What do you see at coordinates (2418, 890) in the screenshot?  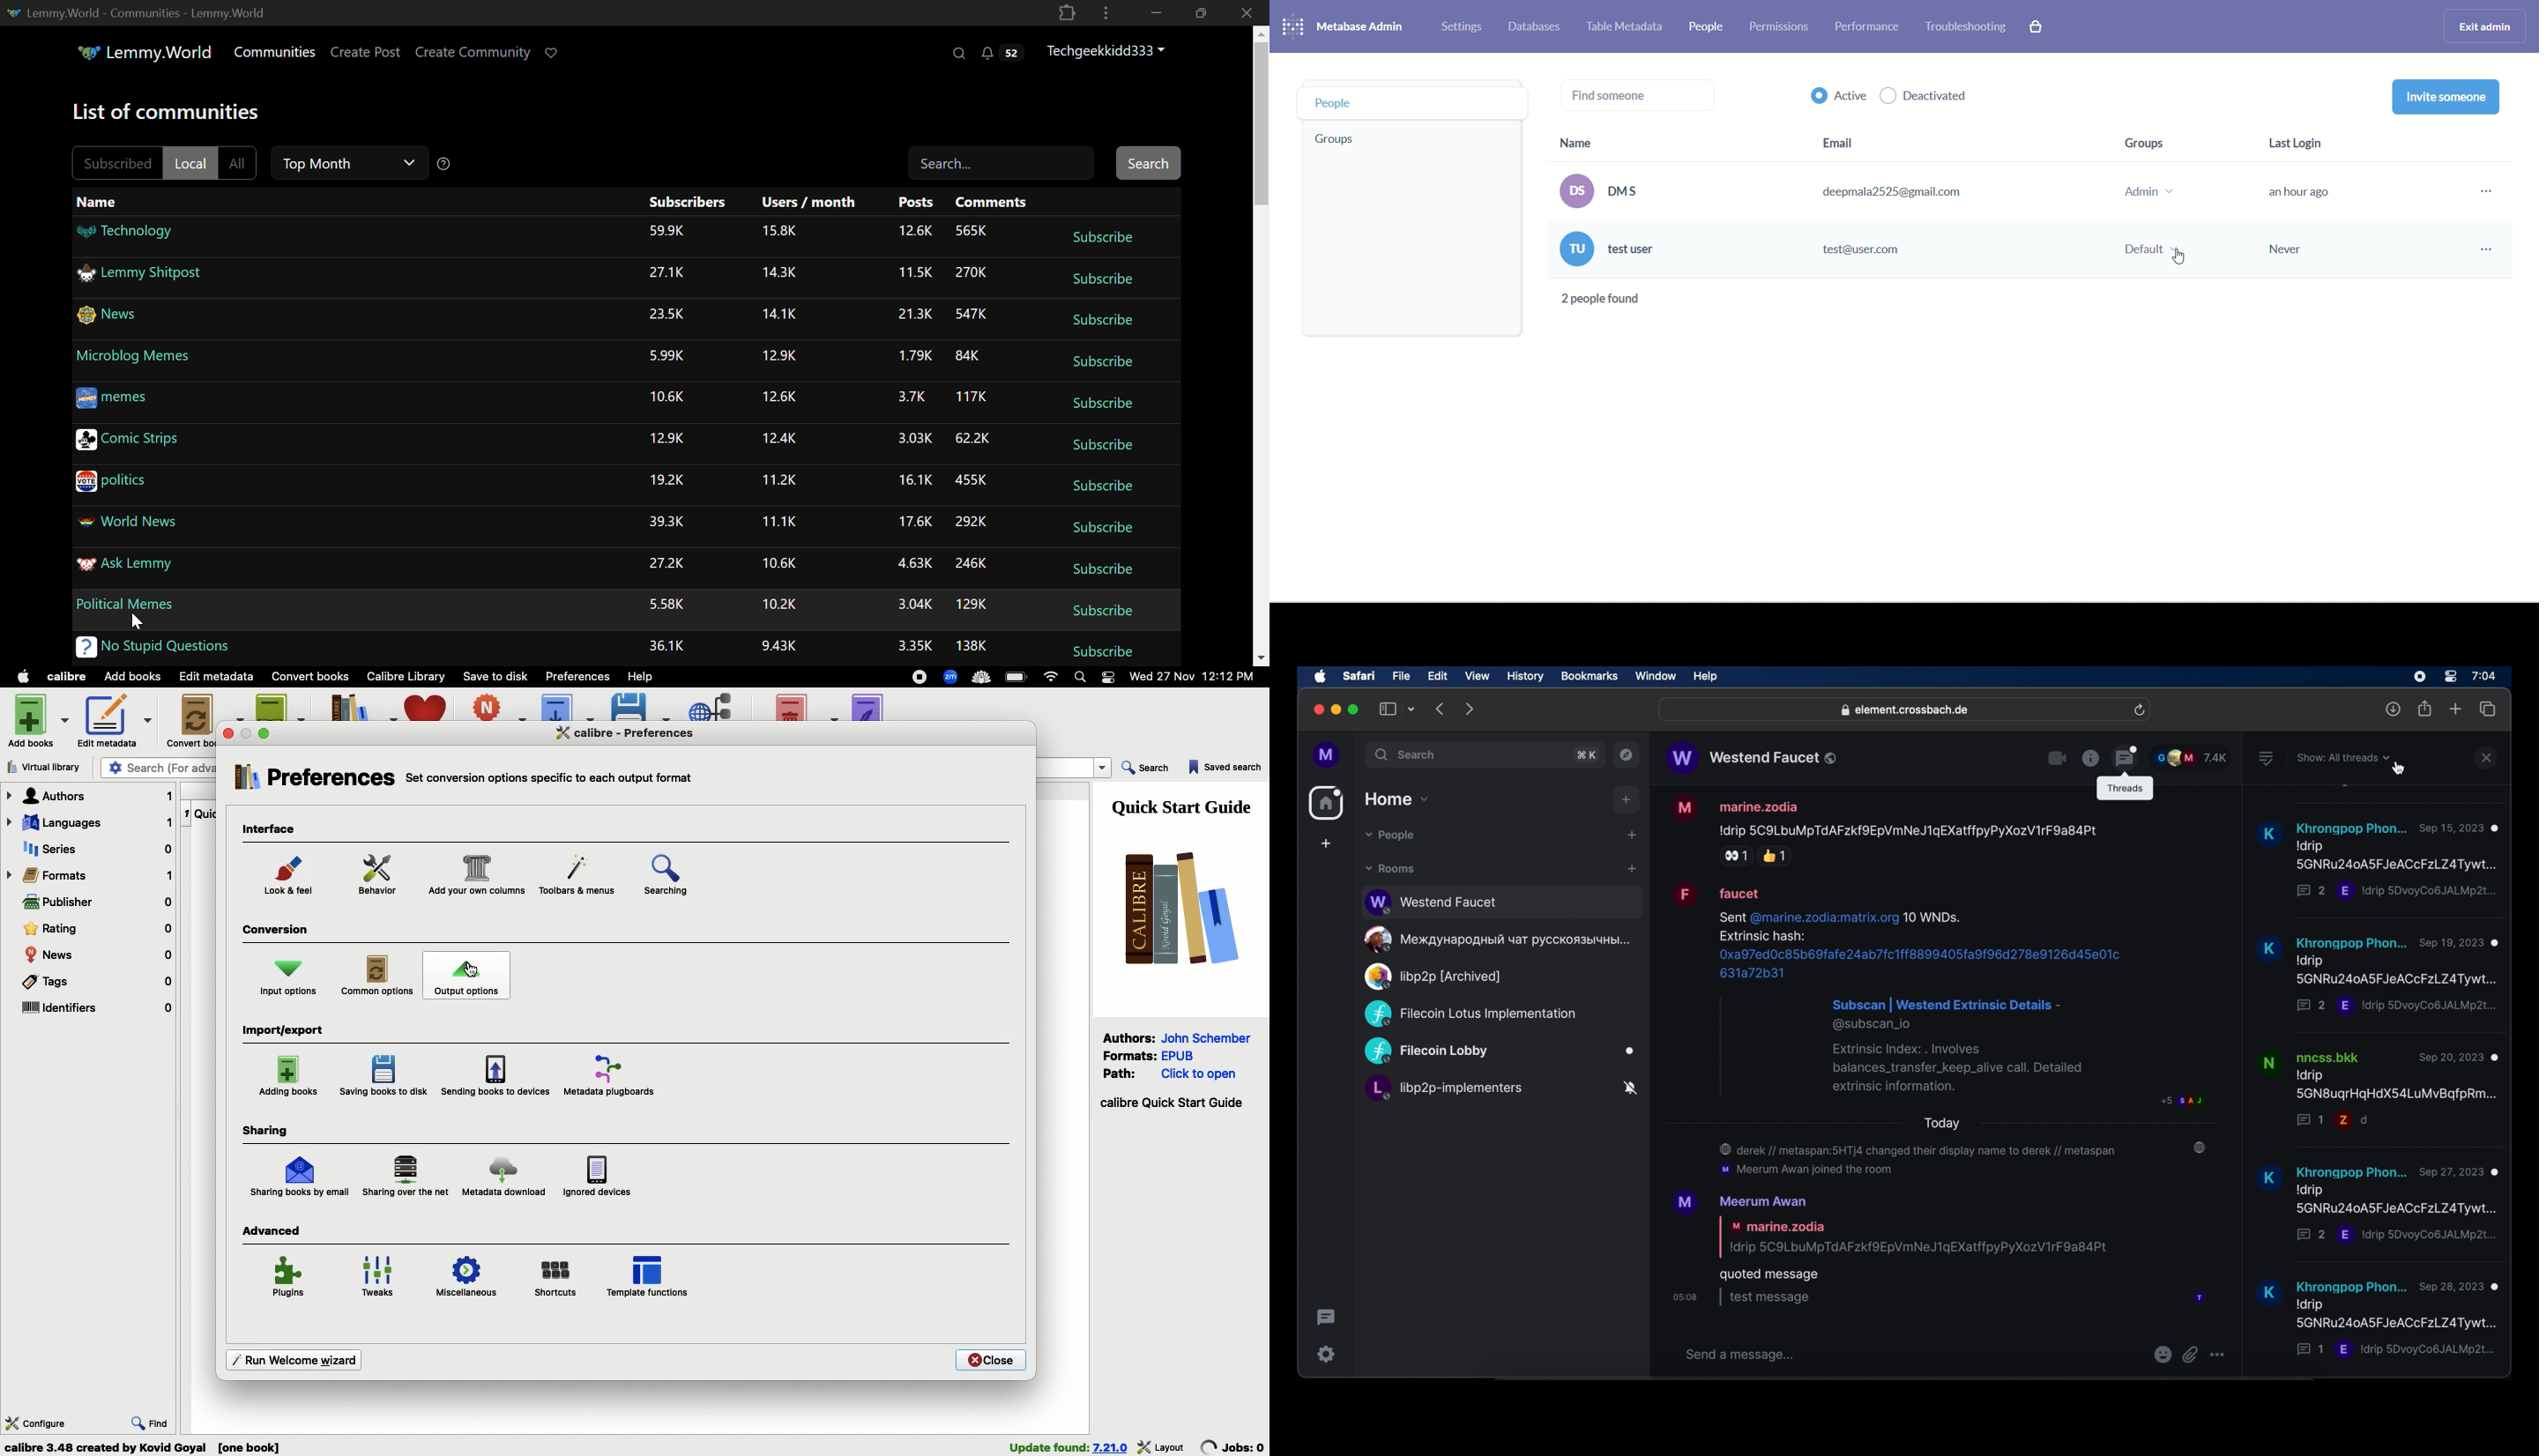 I see `E !drip 5DvoyCo6JALMp2t..` at bounding box center [2418, 890].